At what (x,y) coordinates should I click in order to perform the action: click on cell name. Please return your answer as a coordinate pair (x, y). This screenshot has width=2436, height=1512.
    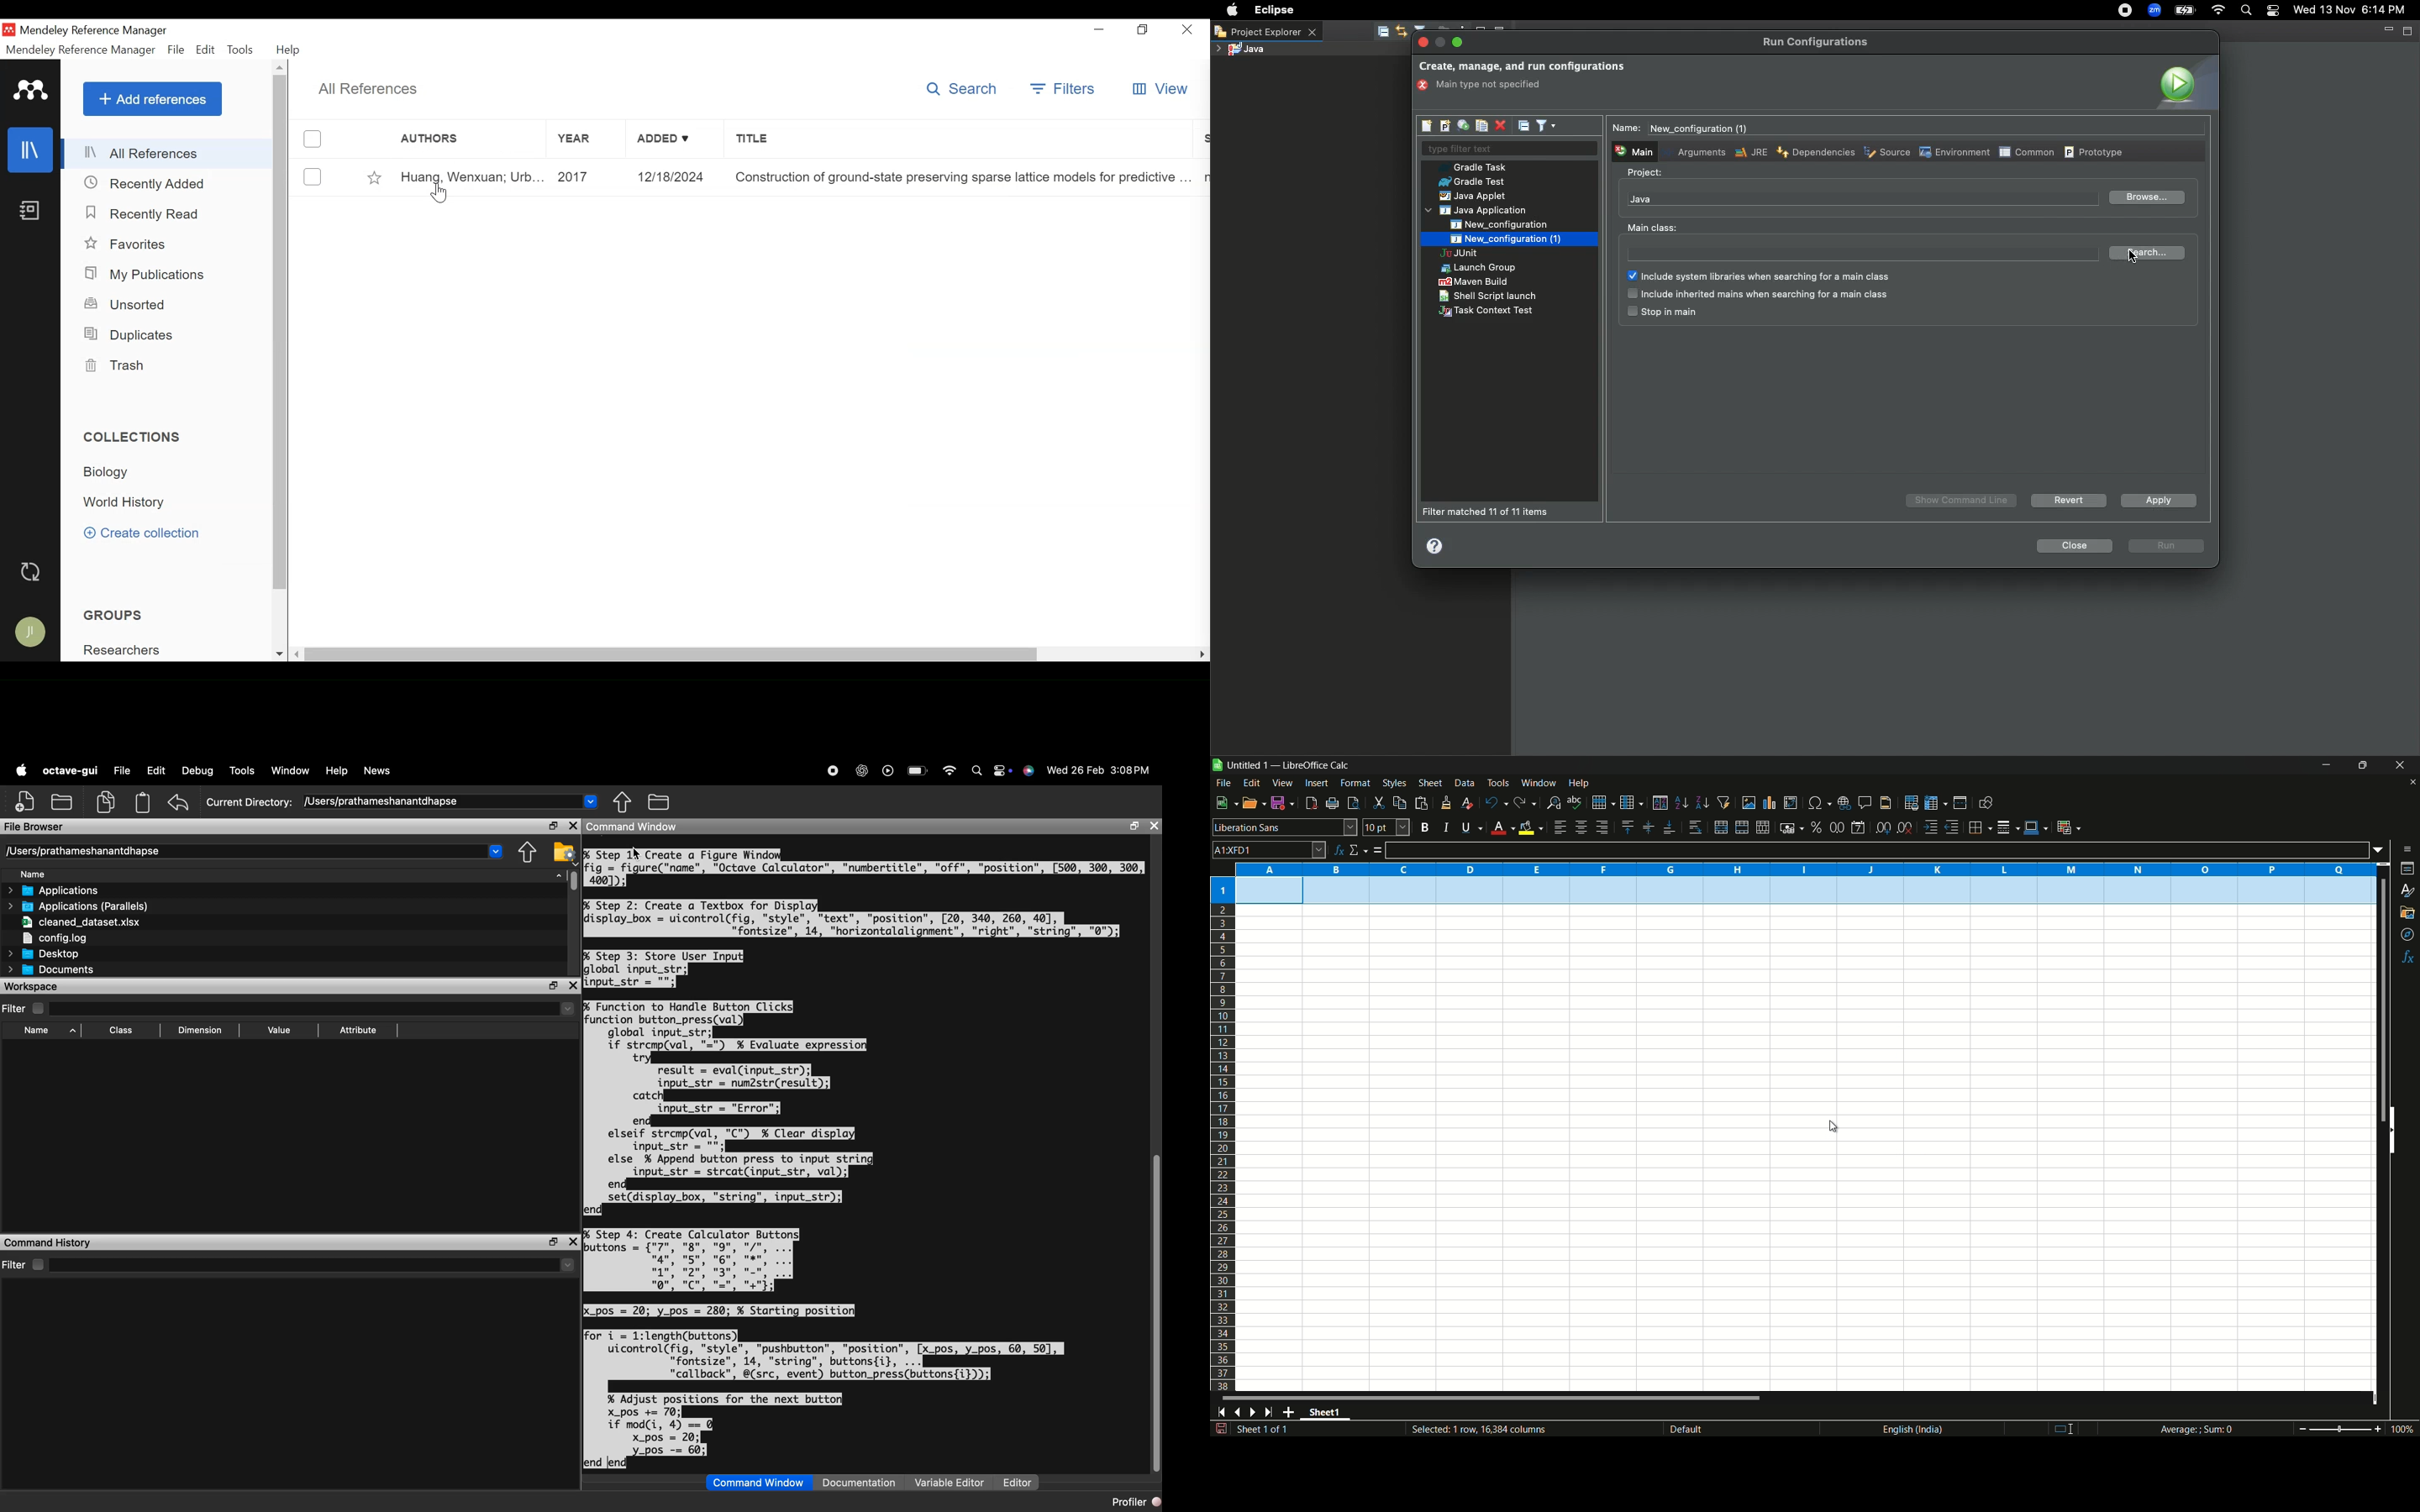
    Looking at the image, I should click on (1269, 849).